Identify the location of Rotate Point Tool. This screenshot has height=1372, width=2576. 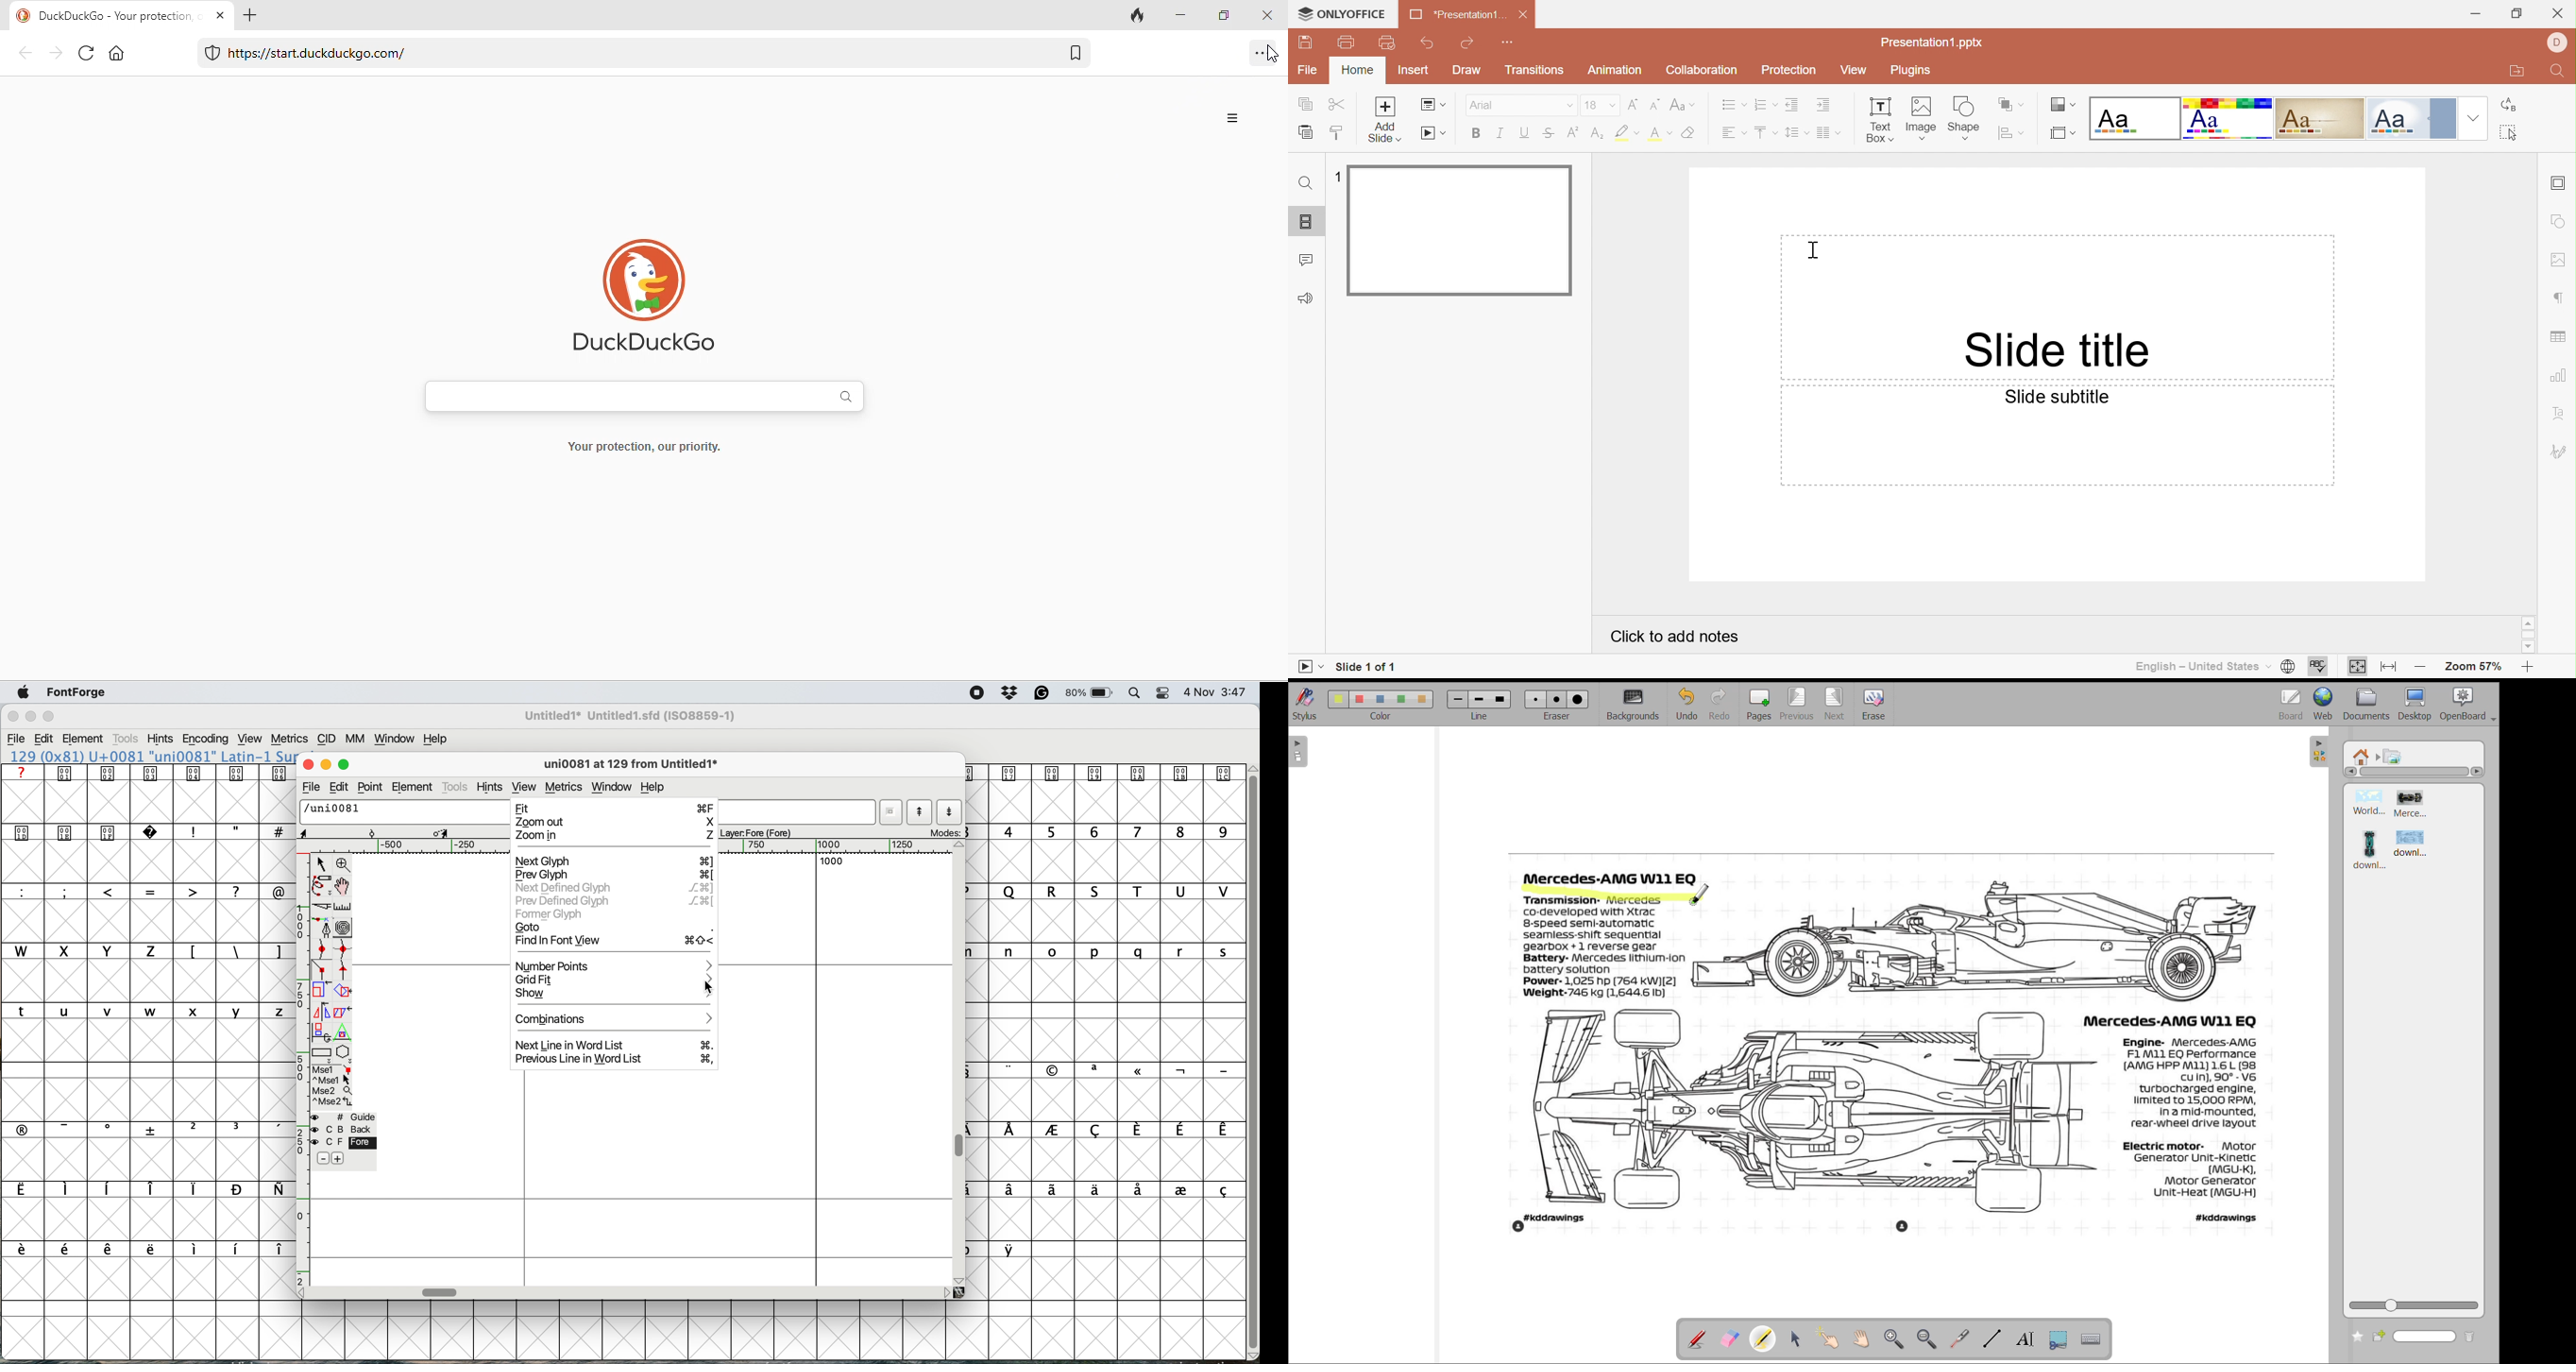
(373, 833).